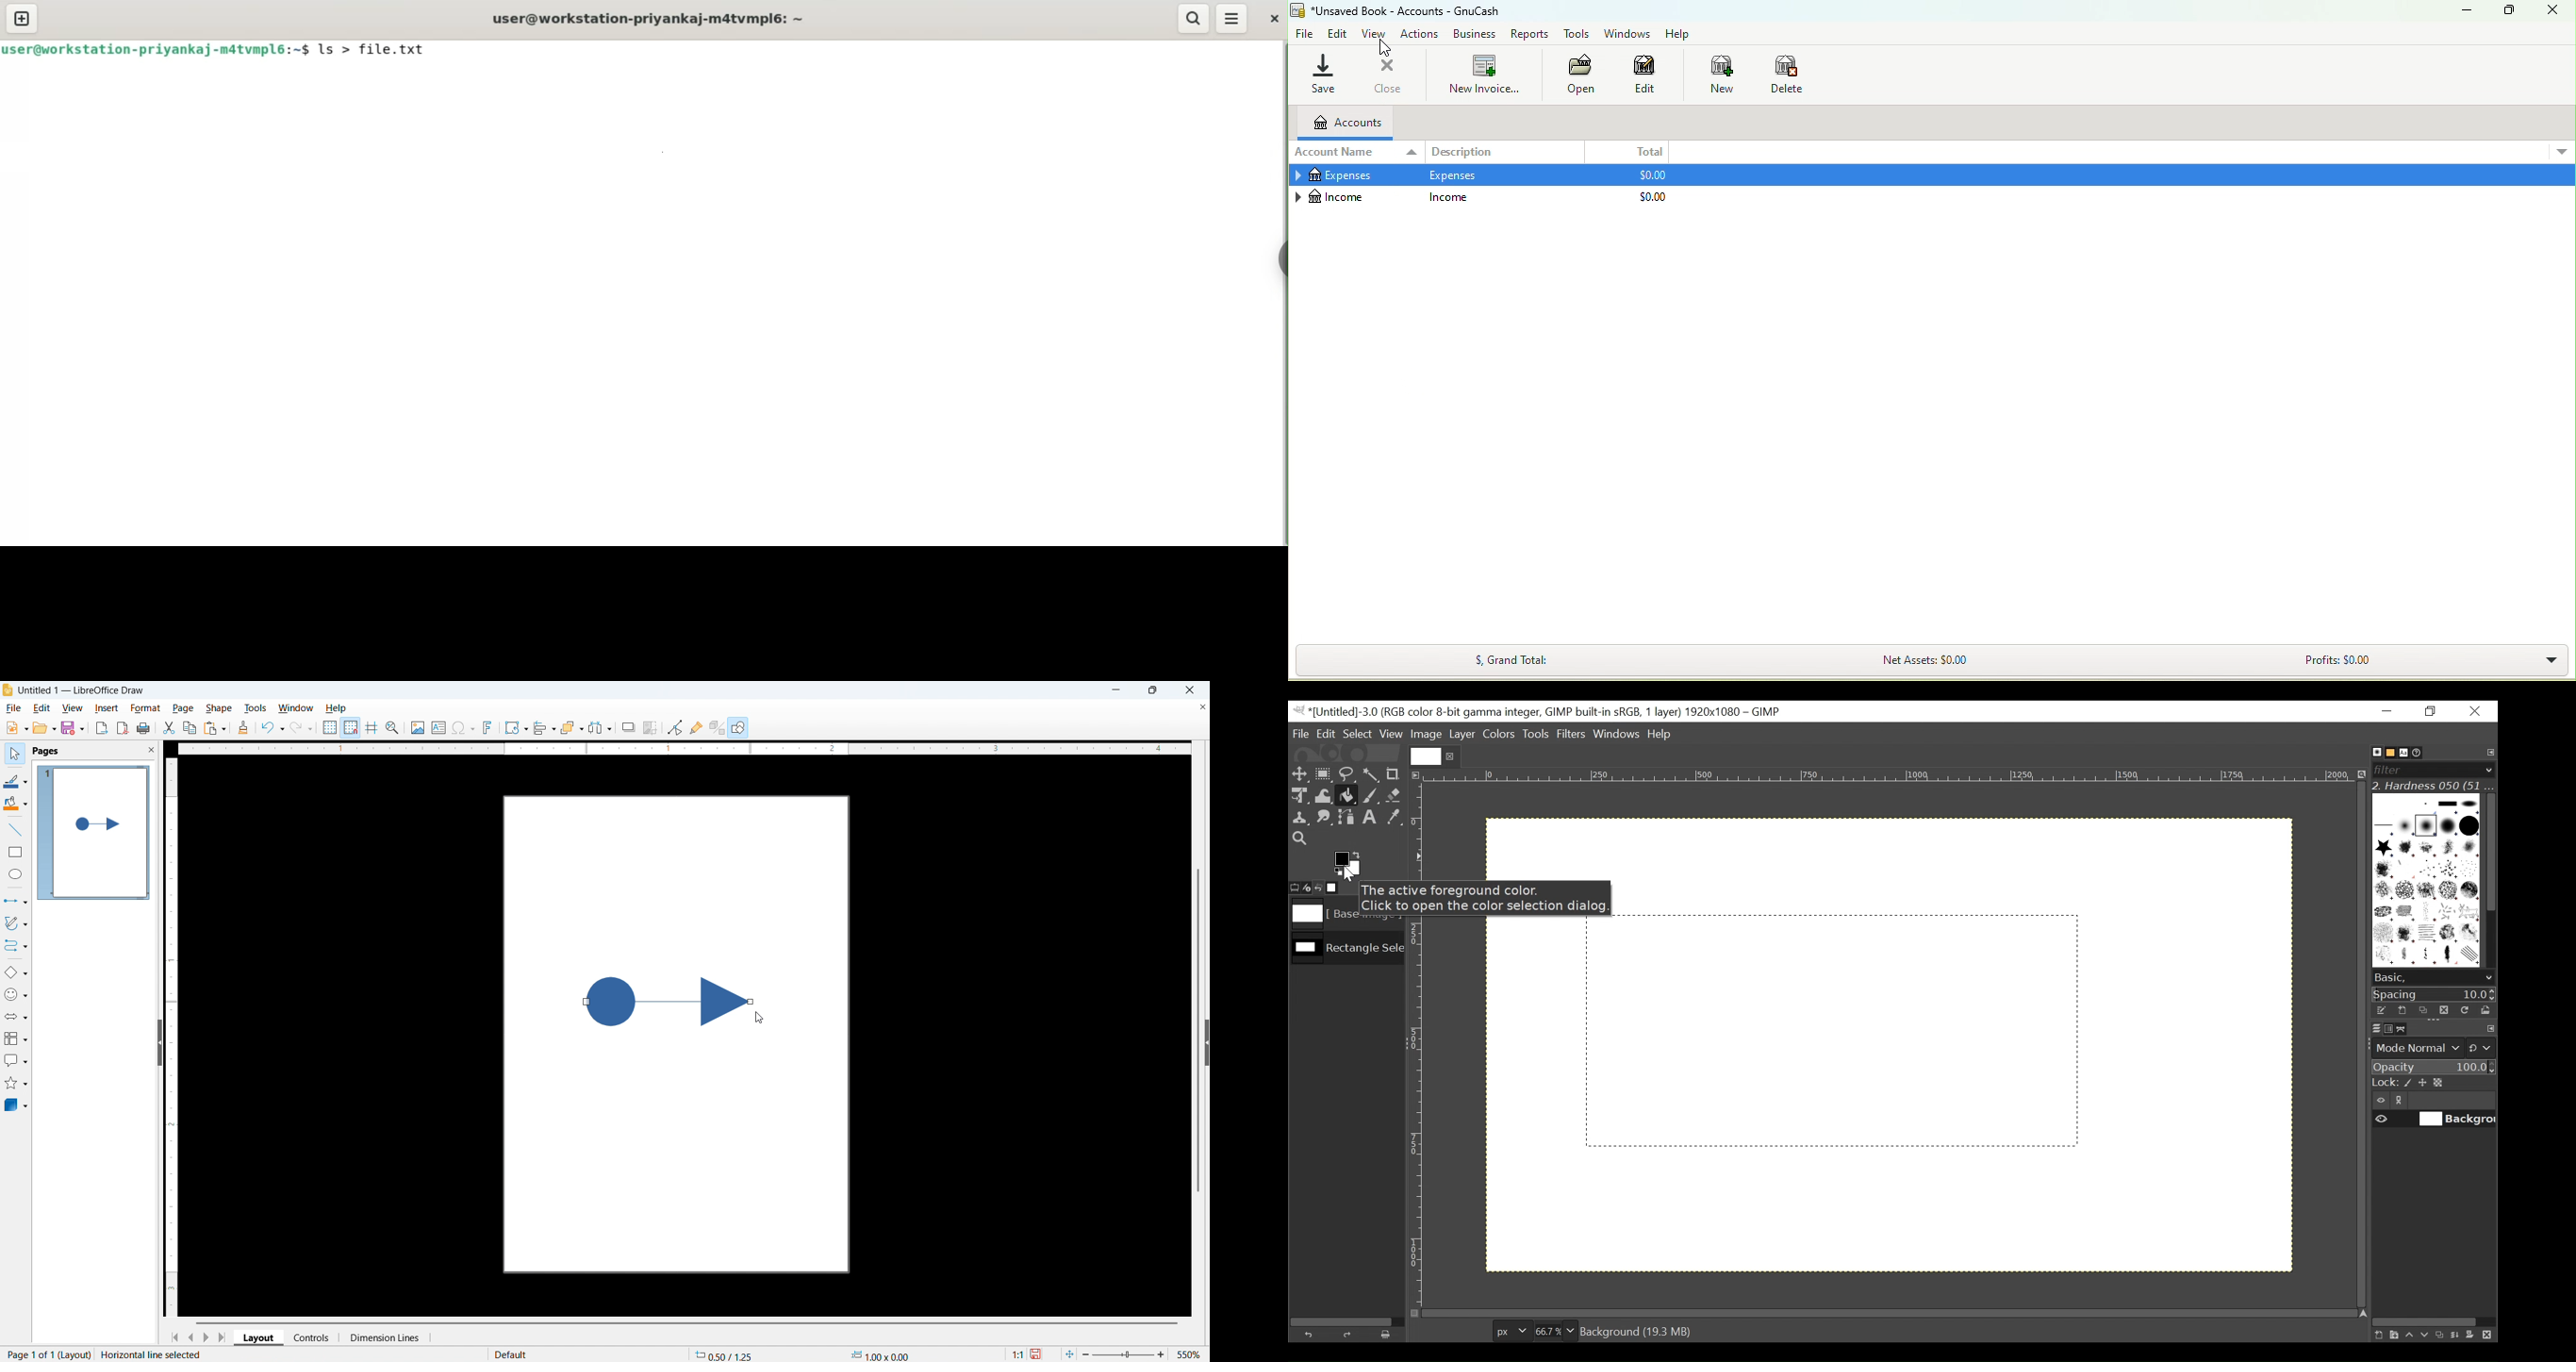 This screenshot has width=2576, height=1372. Describe the element at coordinates (351, 728) in the screenshot. I see `Snap to grid ` at that location.